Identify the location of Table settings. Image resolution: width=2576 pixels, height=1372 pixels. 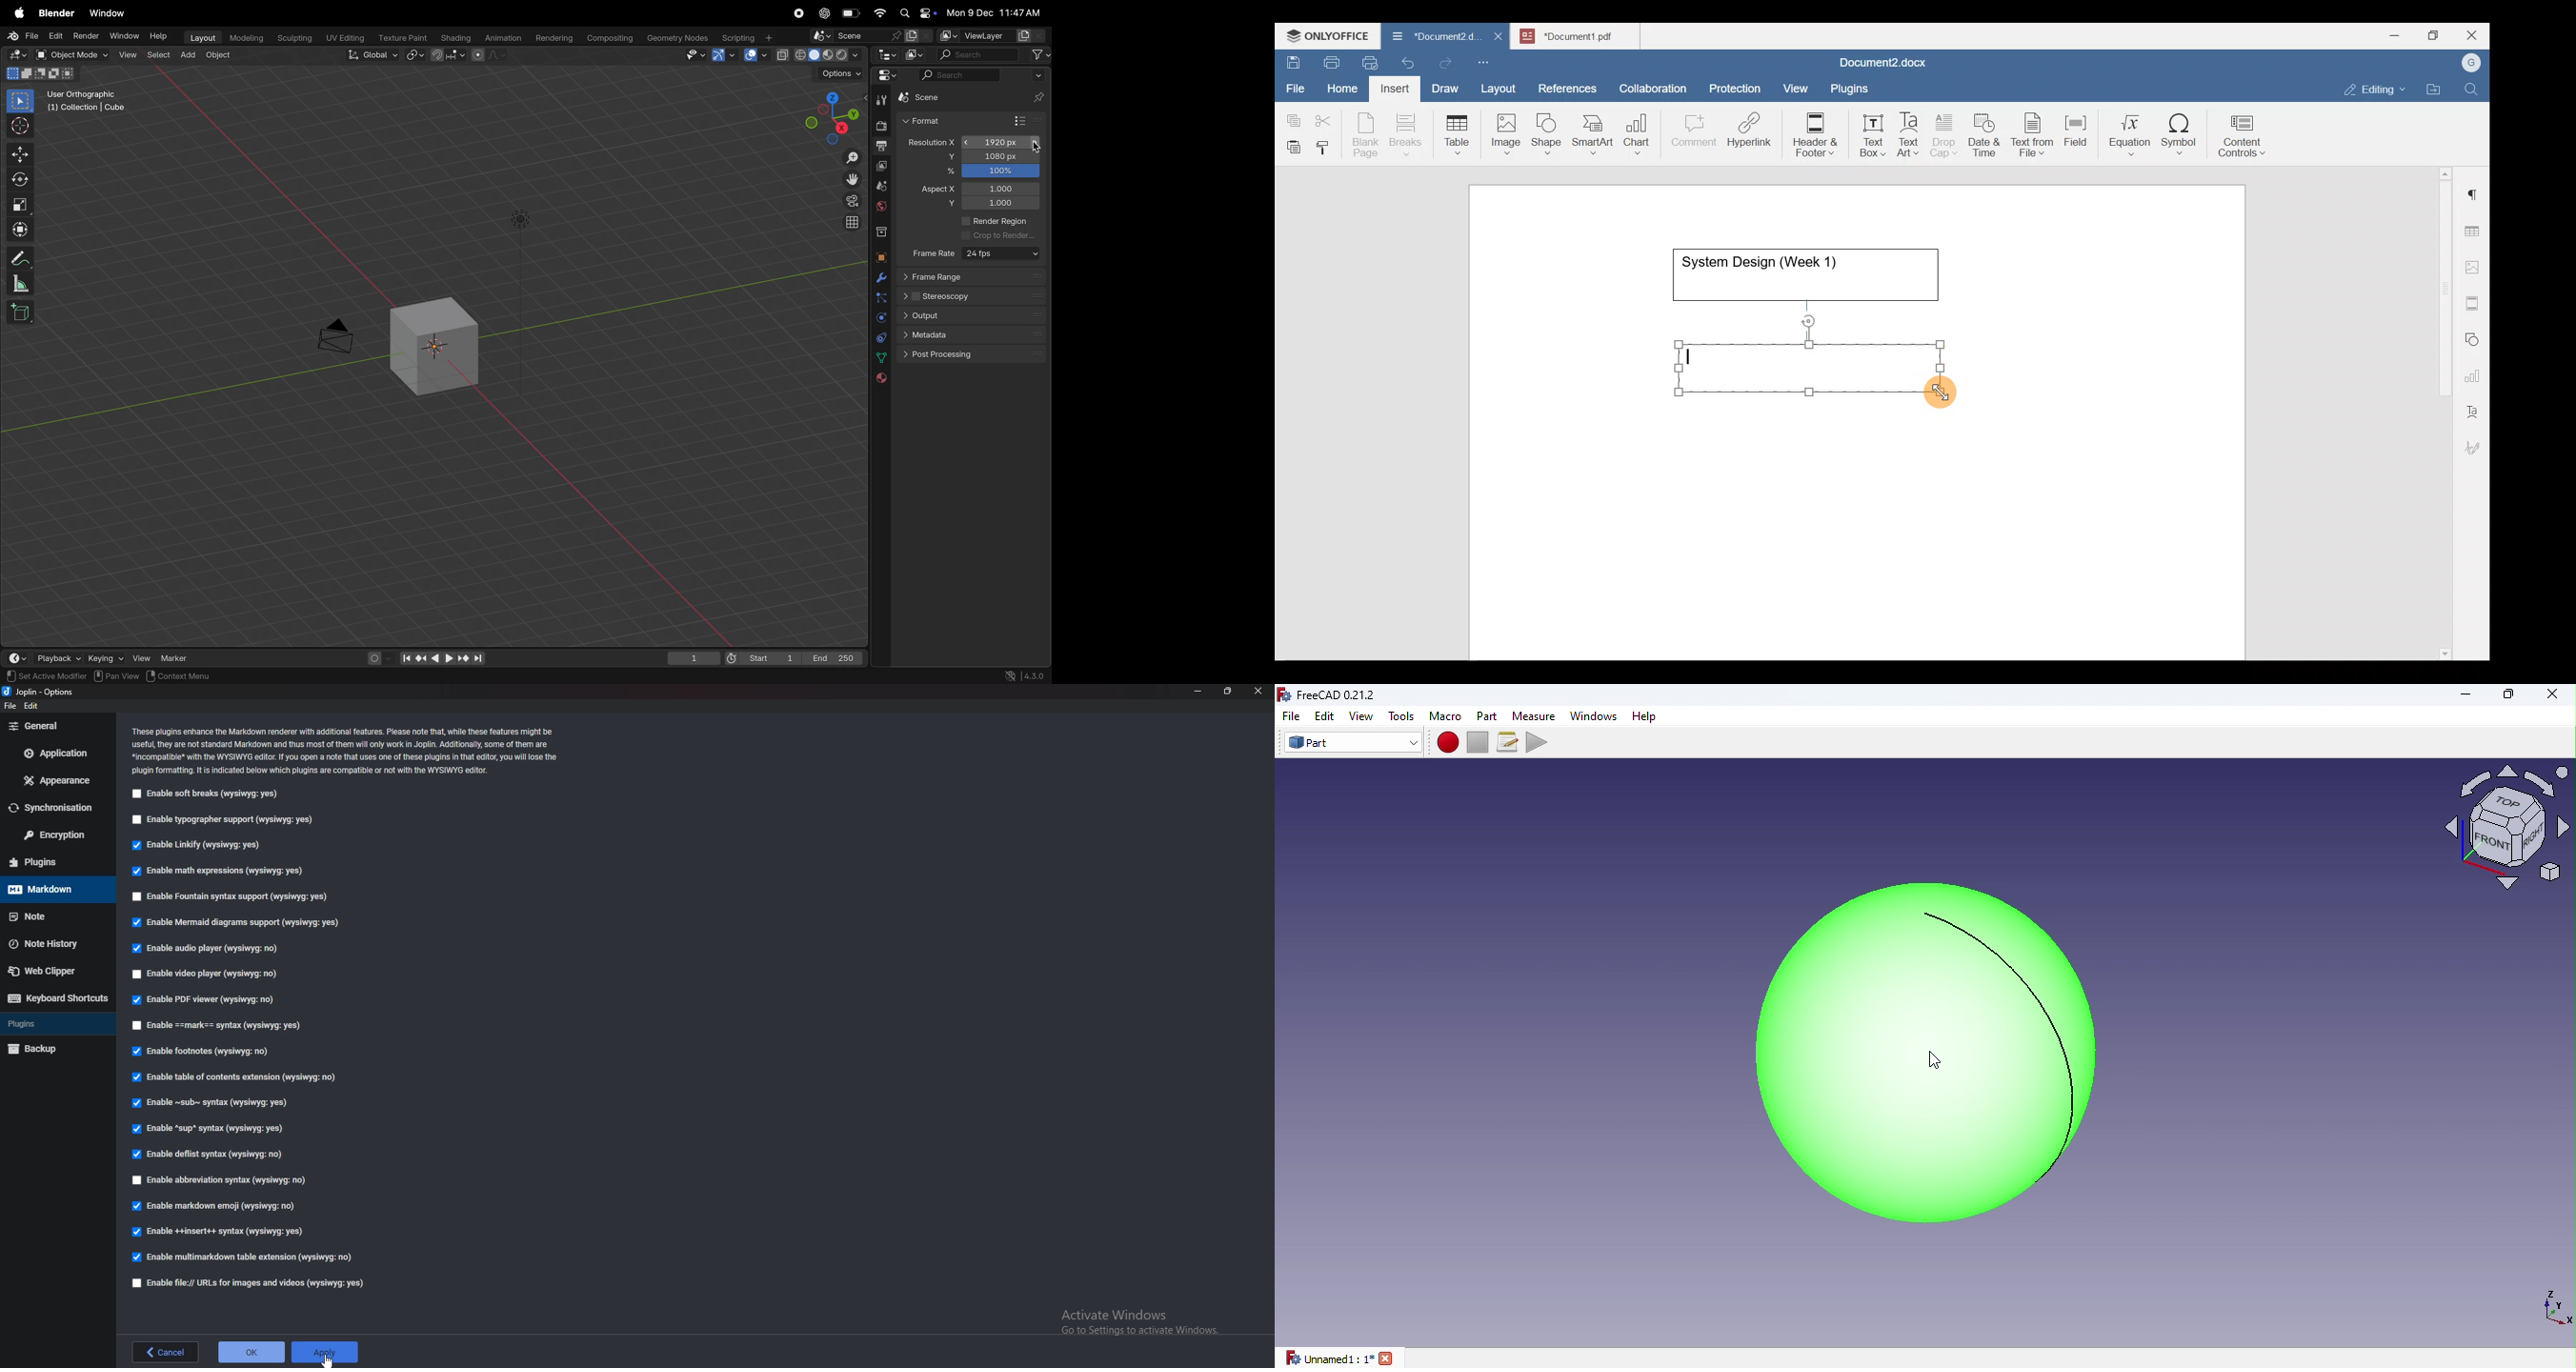
(2475, 230).